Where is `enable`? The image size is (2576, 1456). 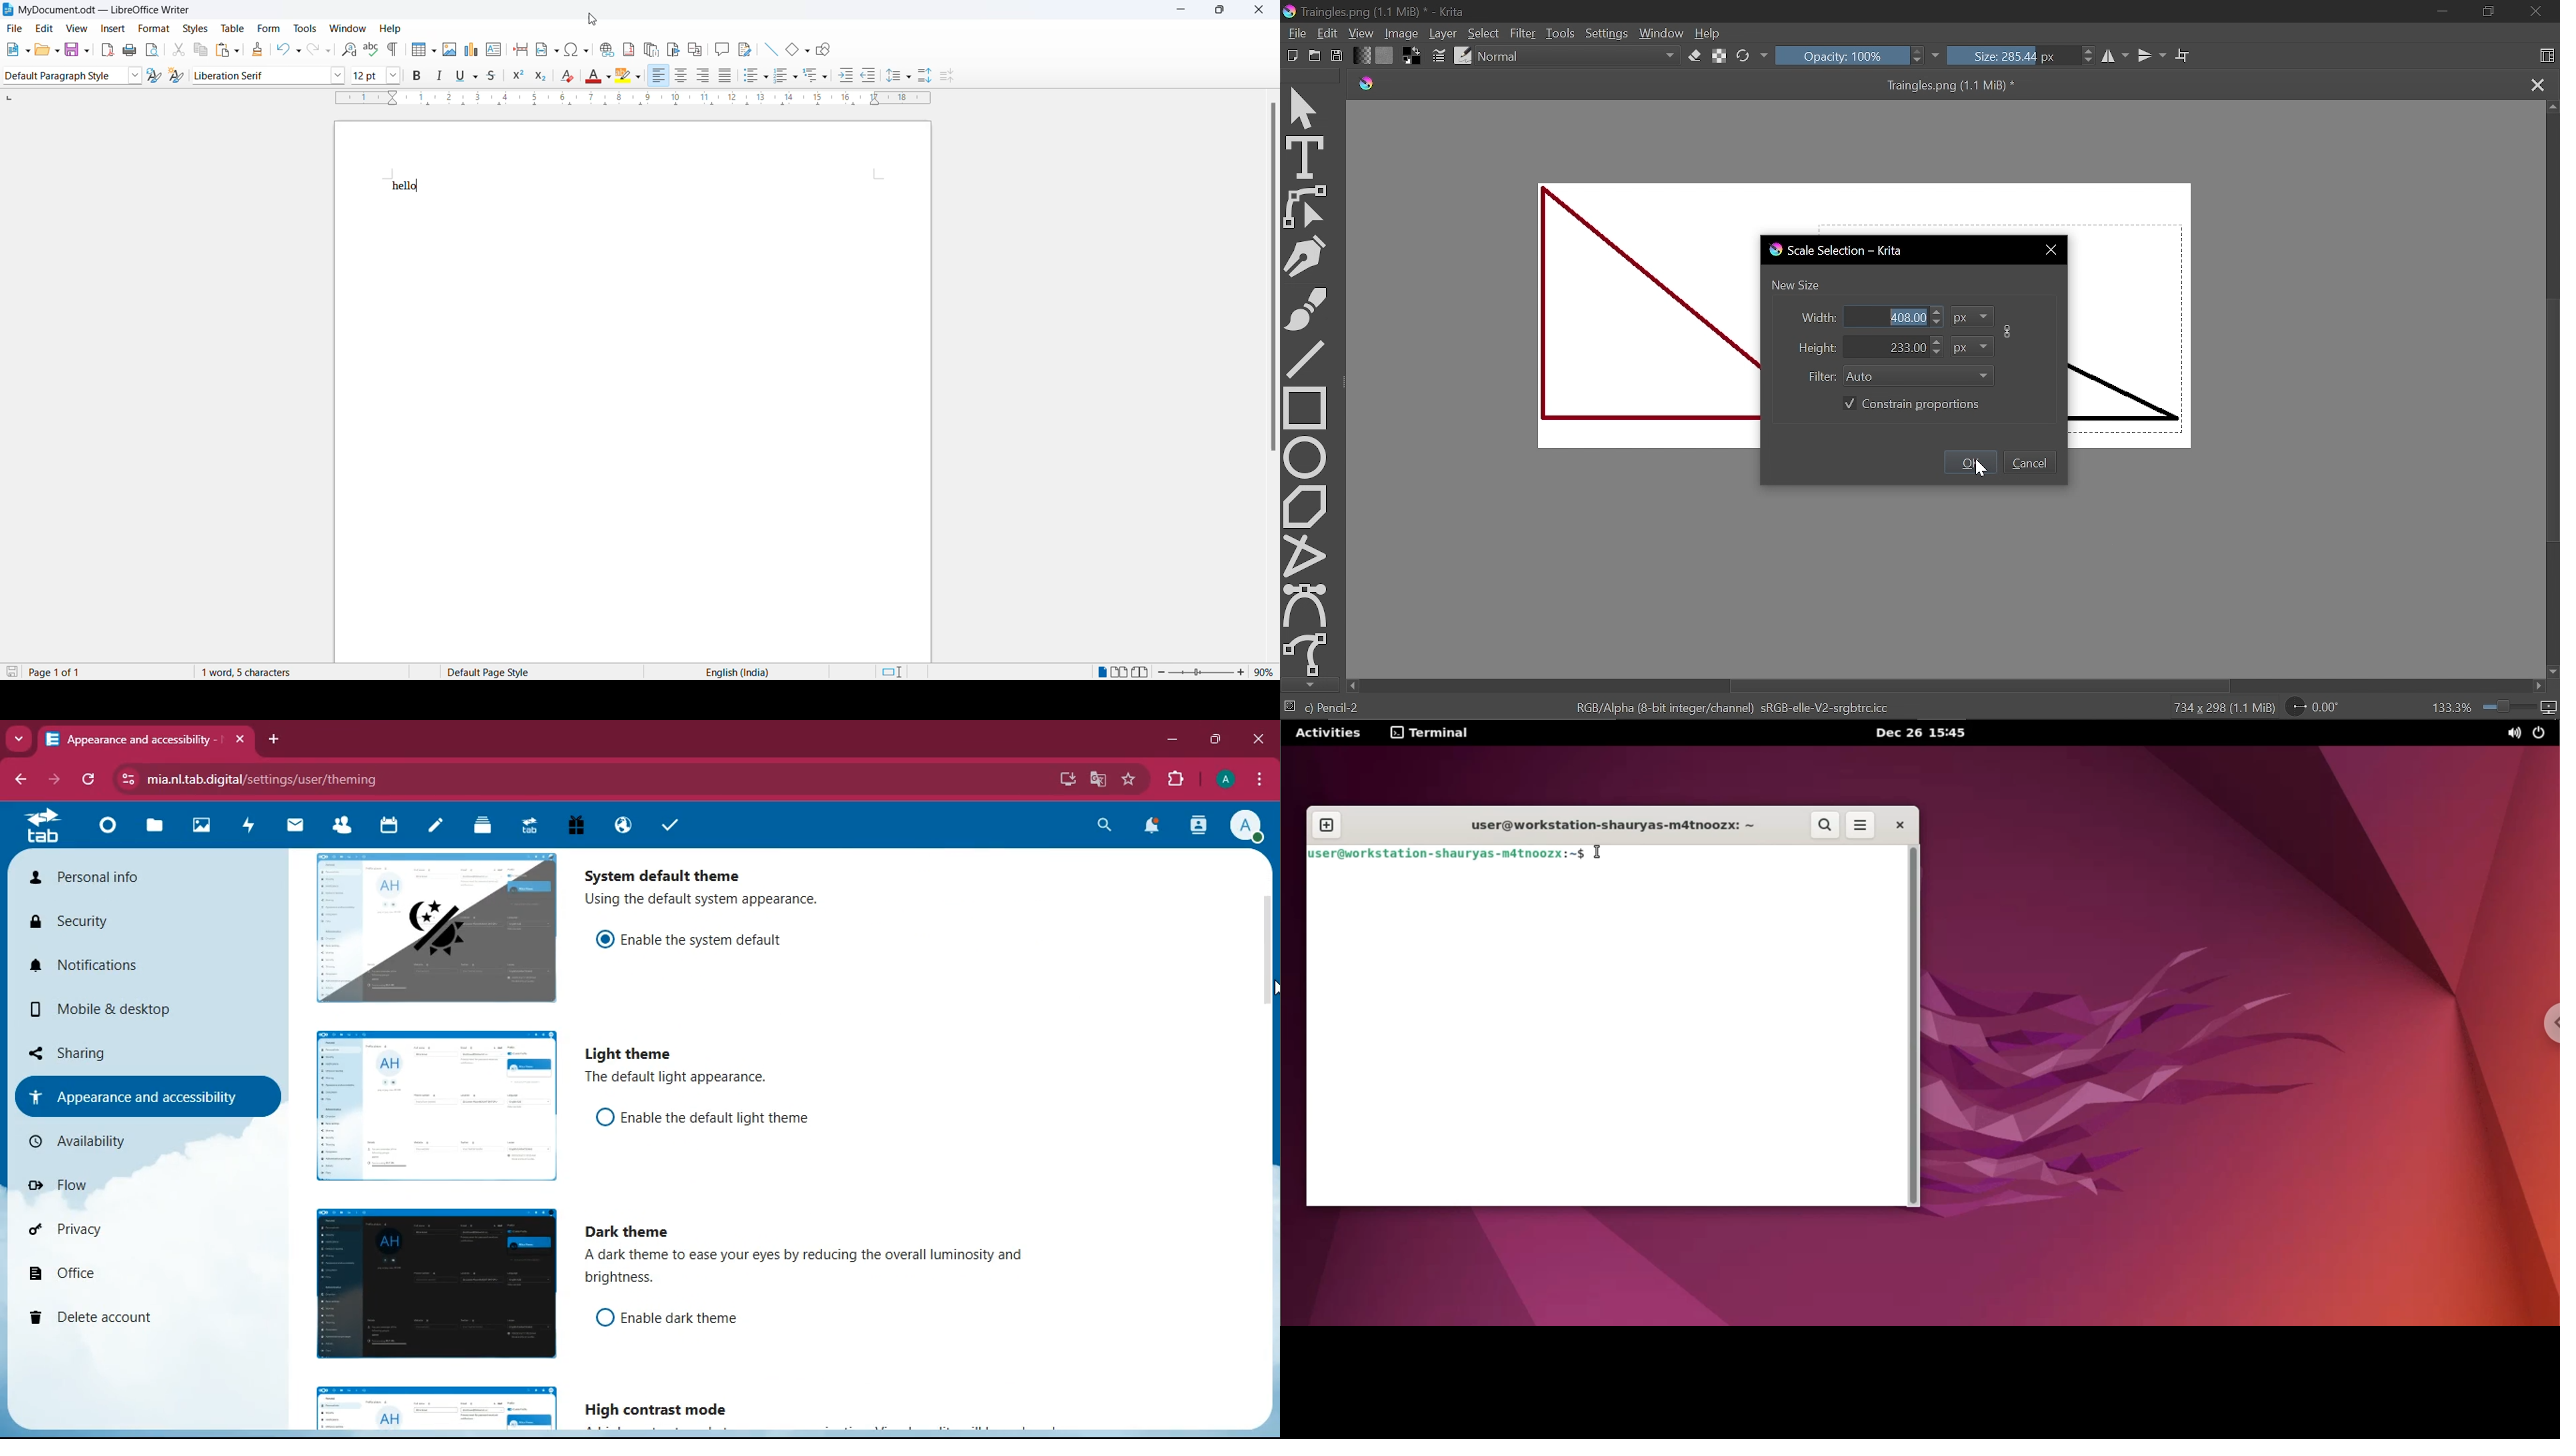
enable is located at coordinates (700, 1320).